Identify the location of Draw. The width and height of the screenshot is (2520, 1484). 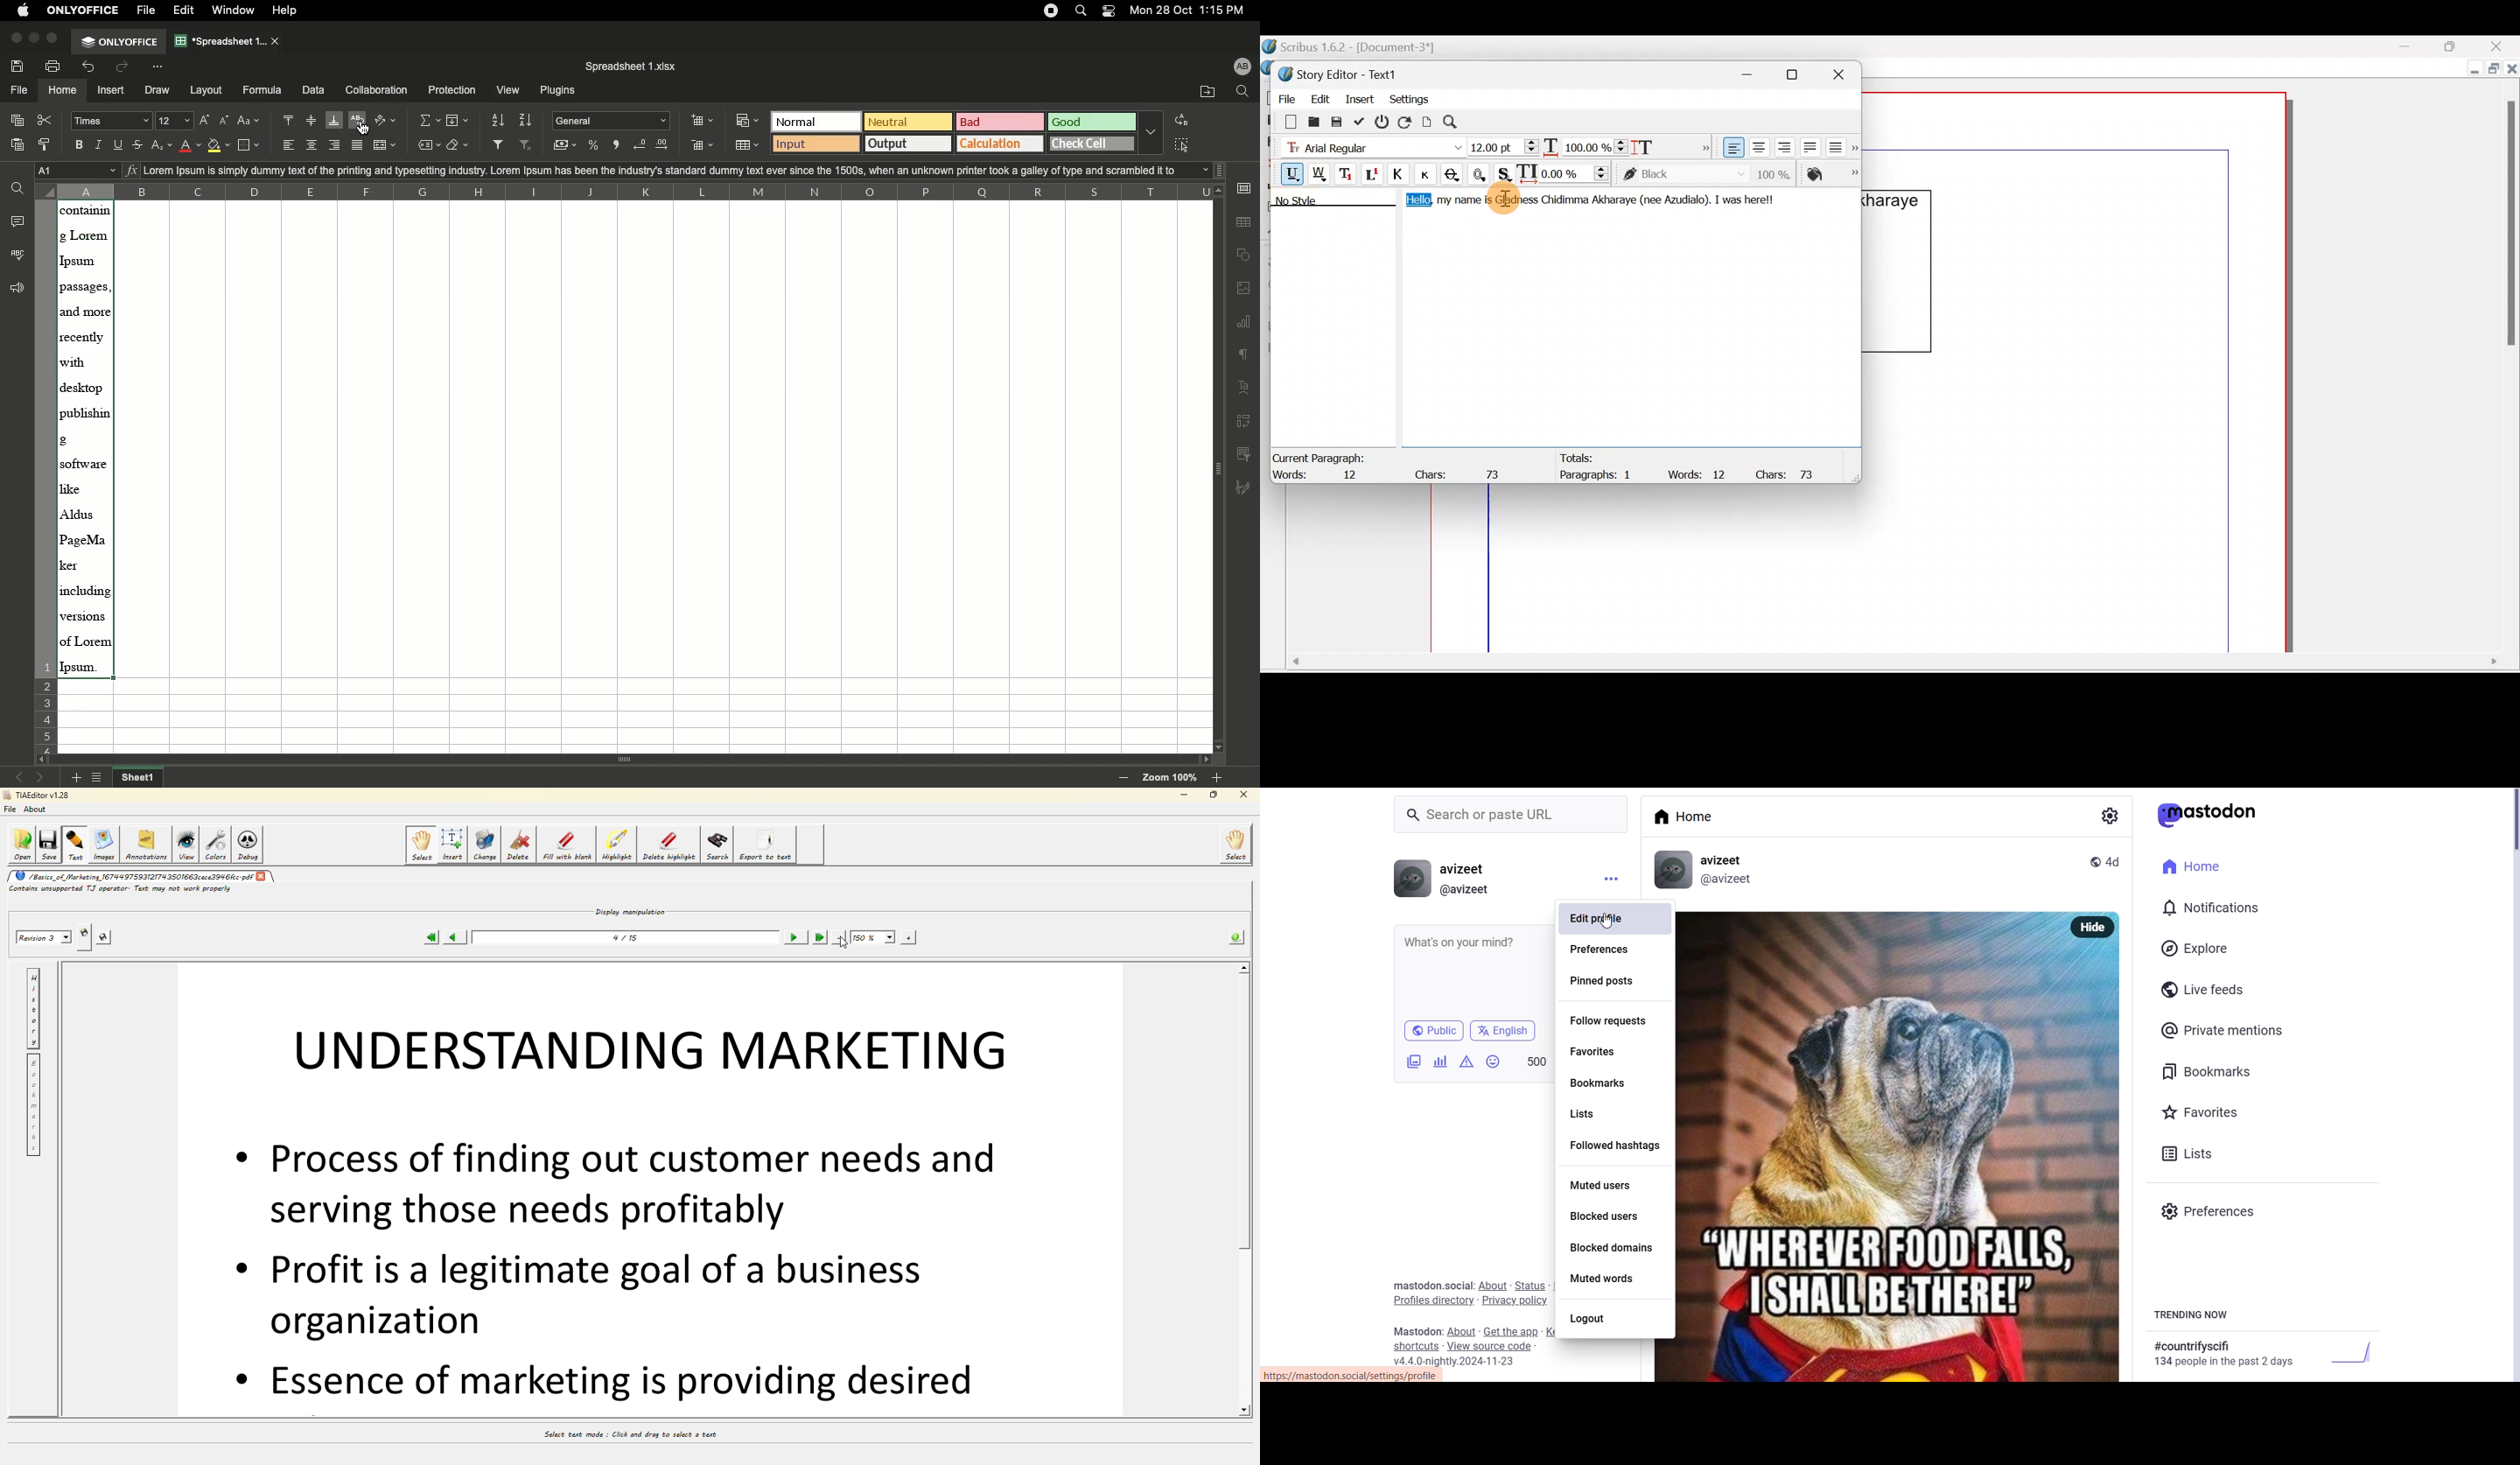
(158, 91).